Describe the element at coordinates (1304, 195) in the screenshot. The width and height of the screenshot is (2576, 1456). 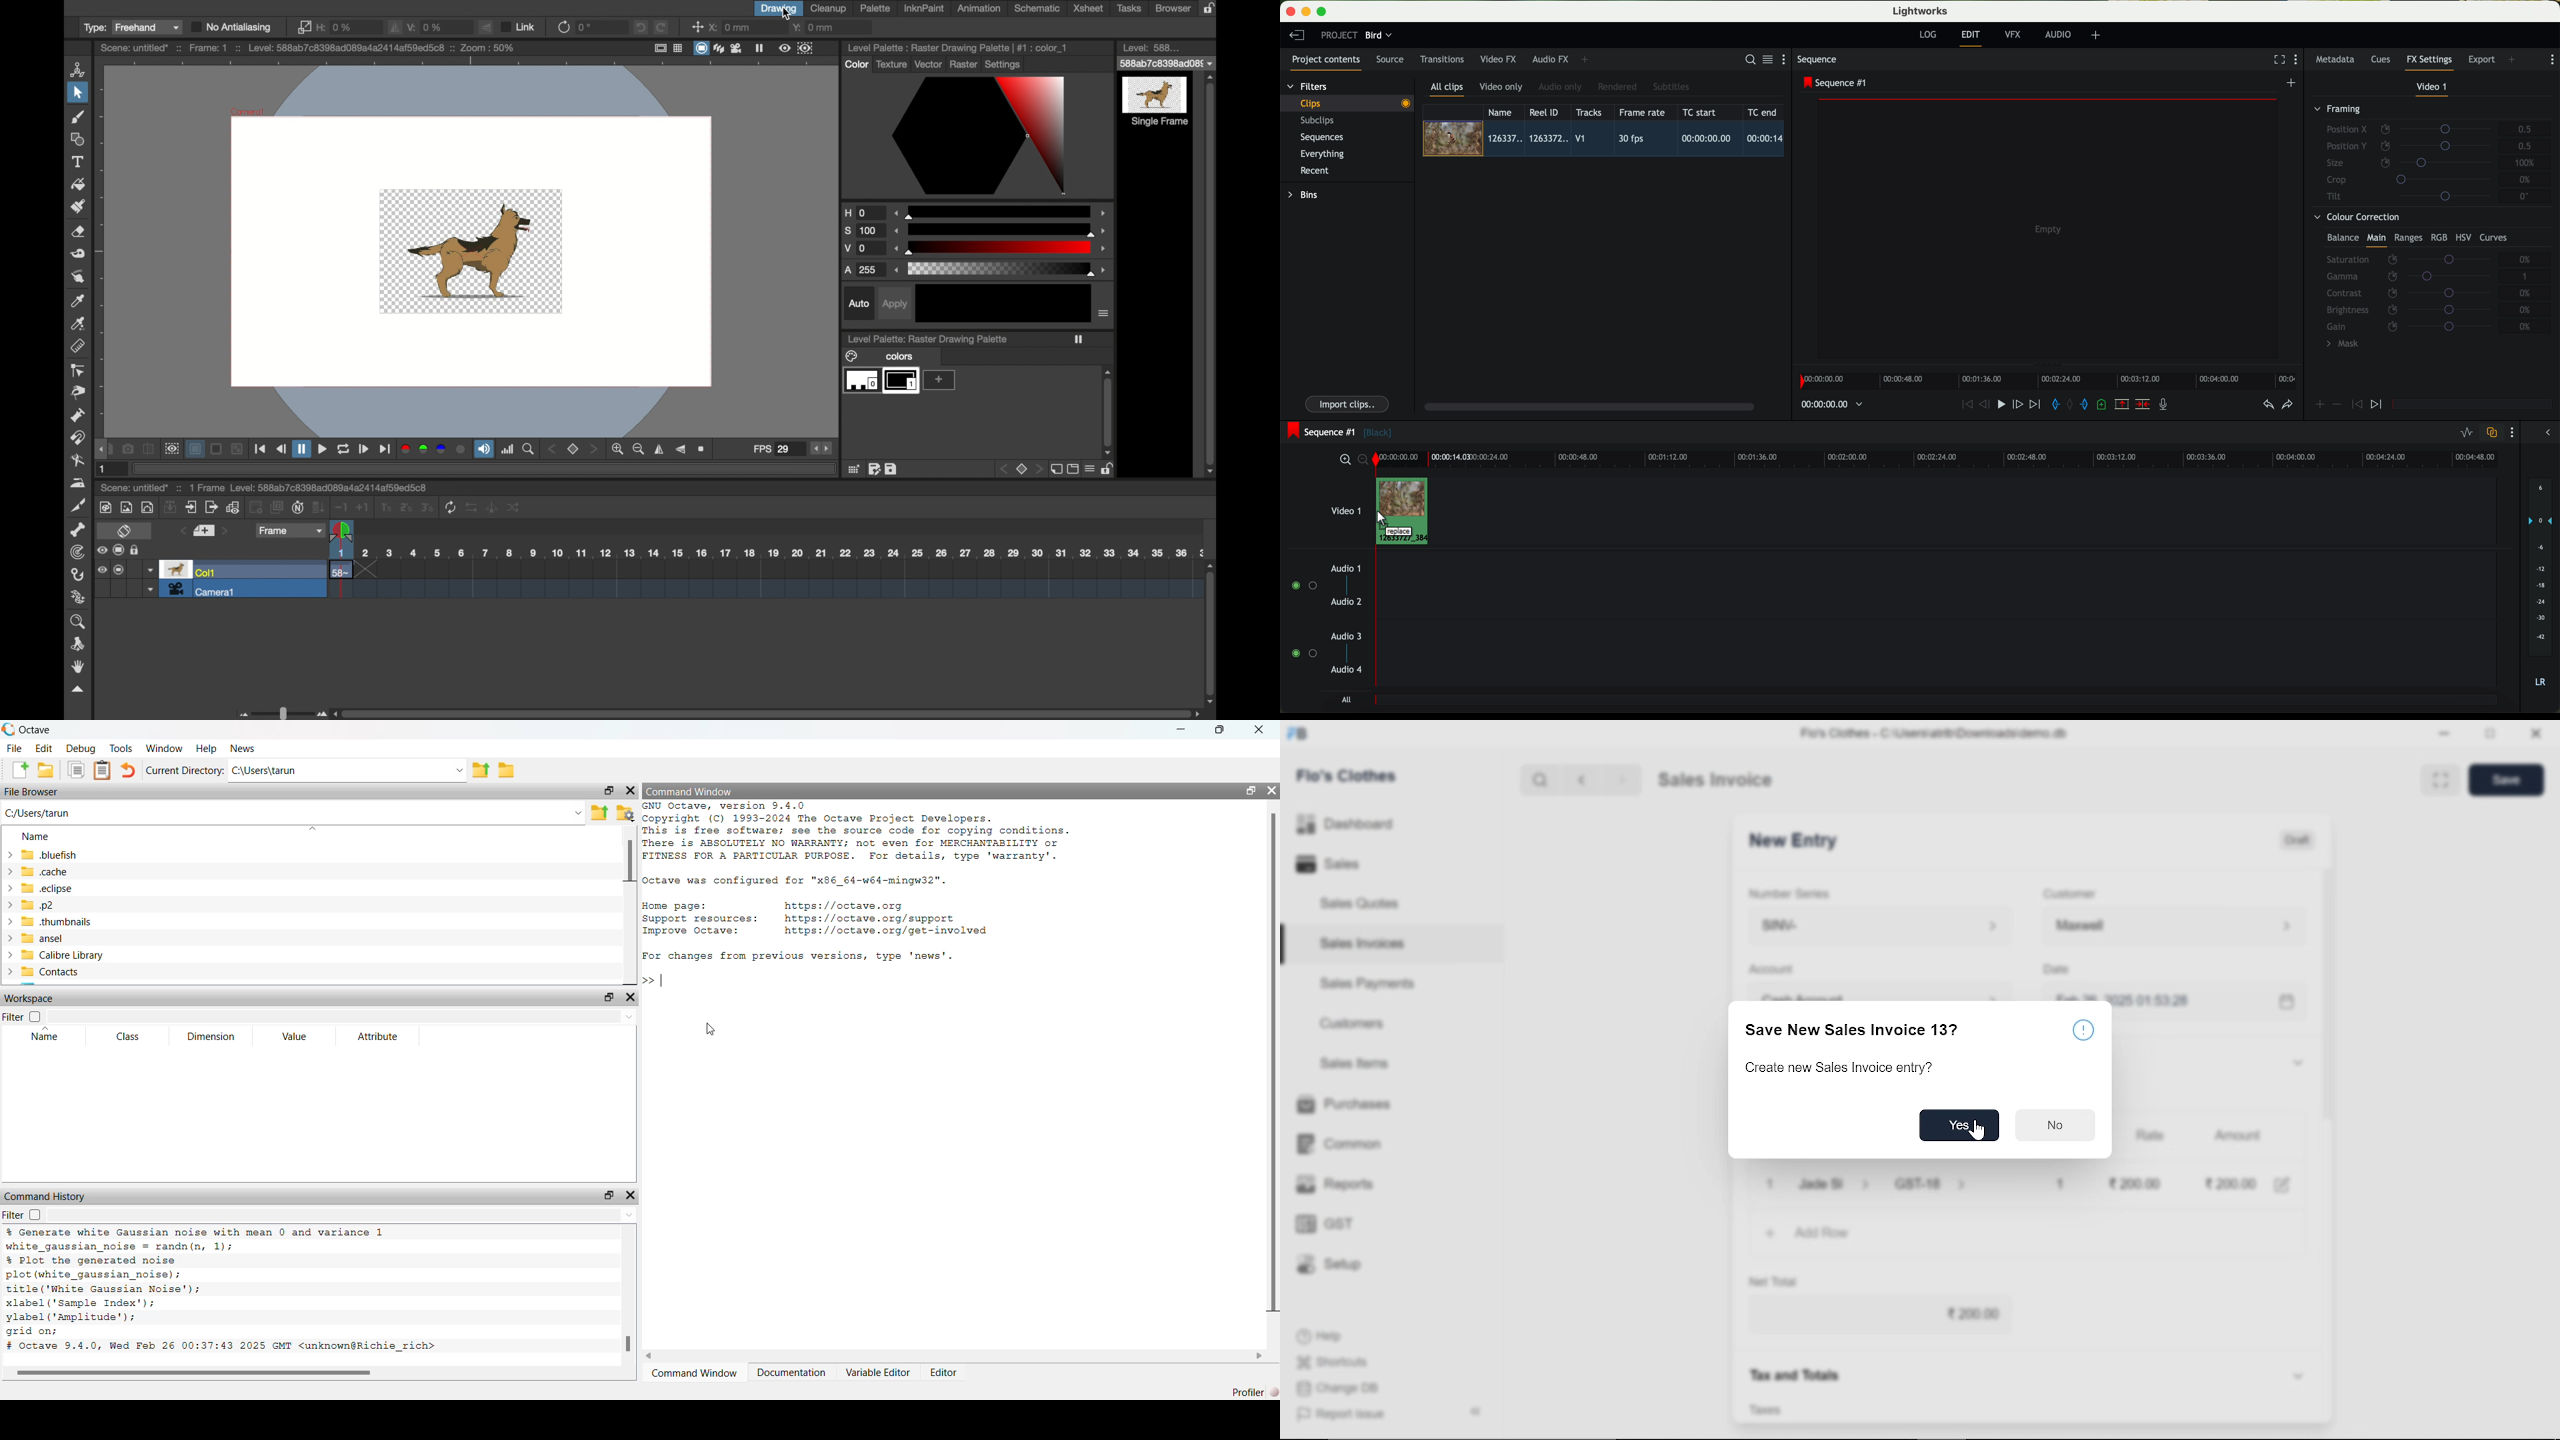
I see `bins` at that location.